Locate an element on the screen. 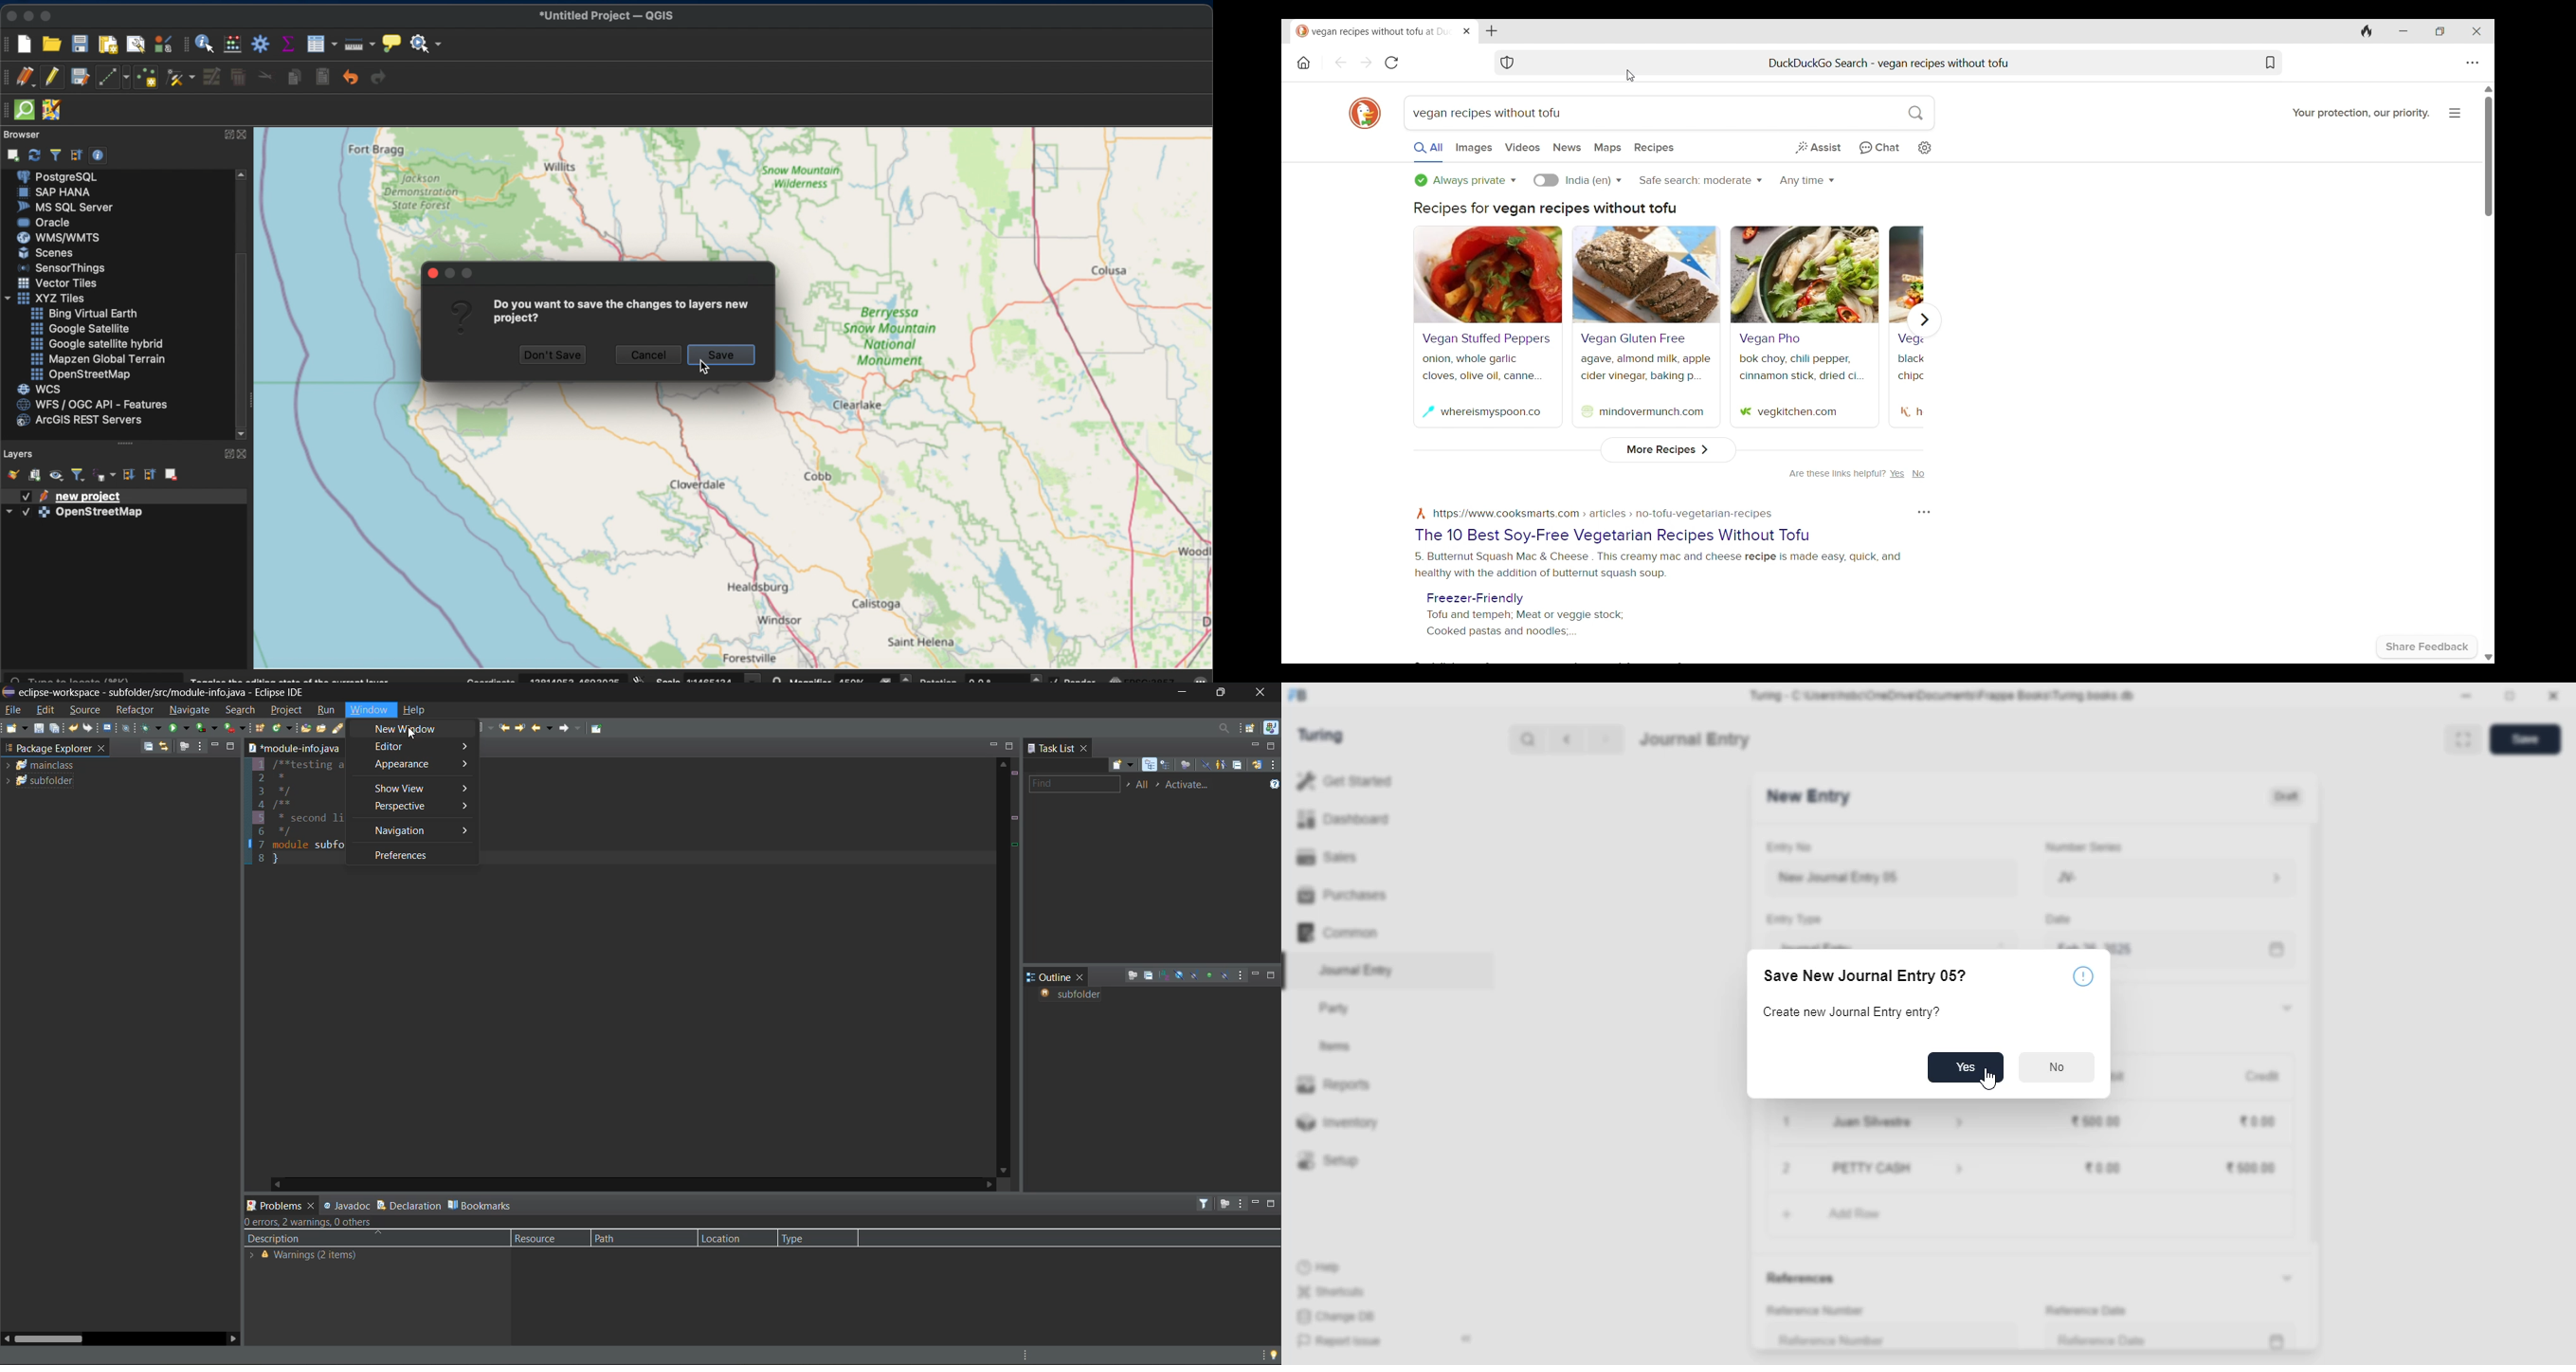 Image resolution: width=2576 pixels, height=1372 pixels. party is located at coordinates (1336, 1009).